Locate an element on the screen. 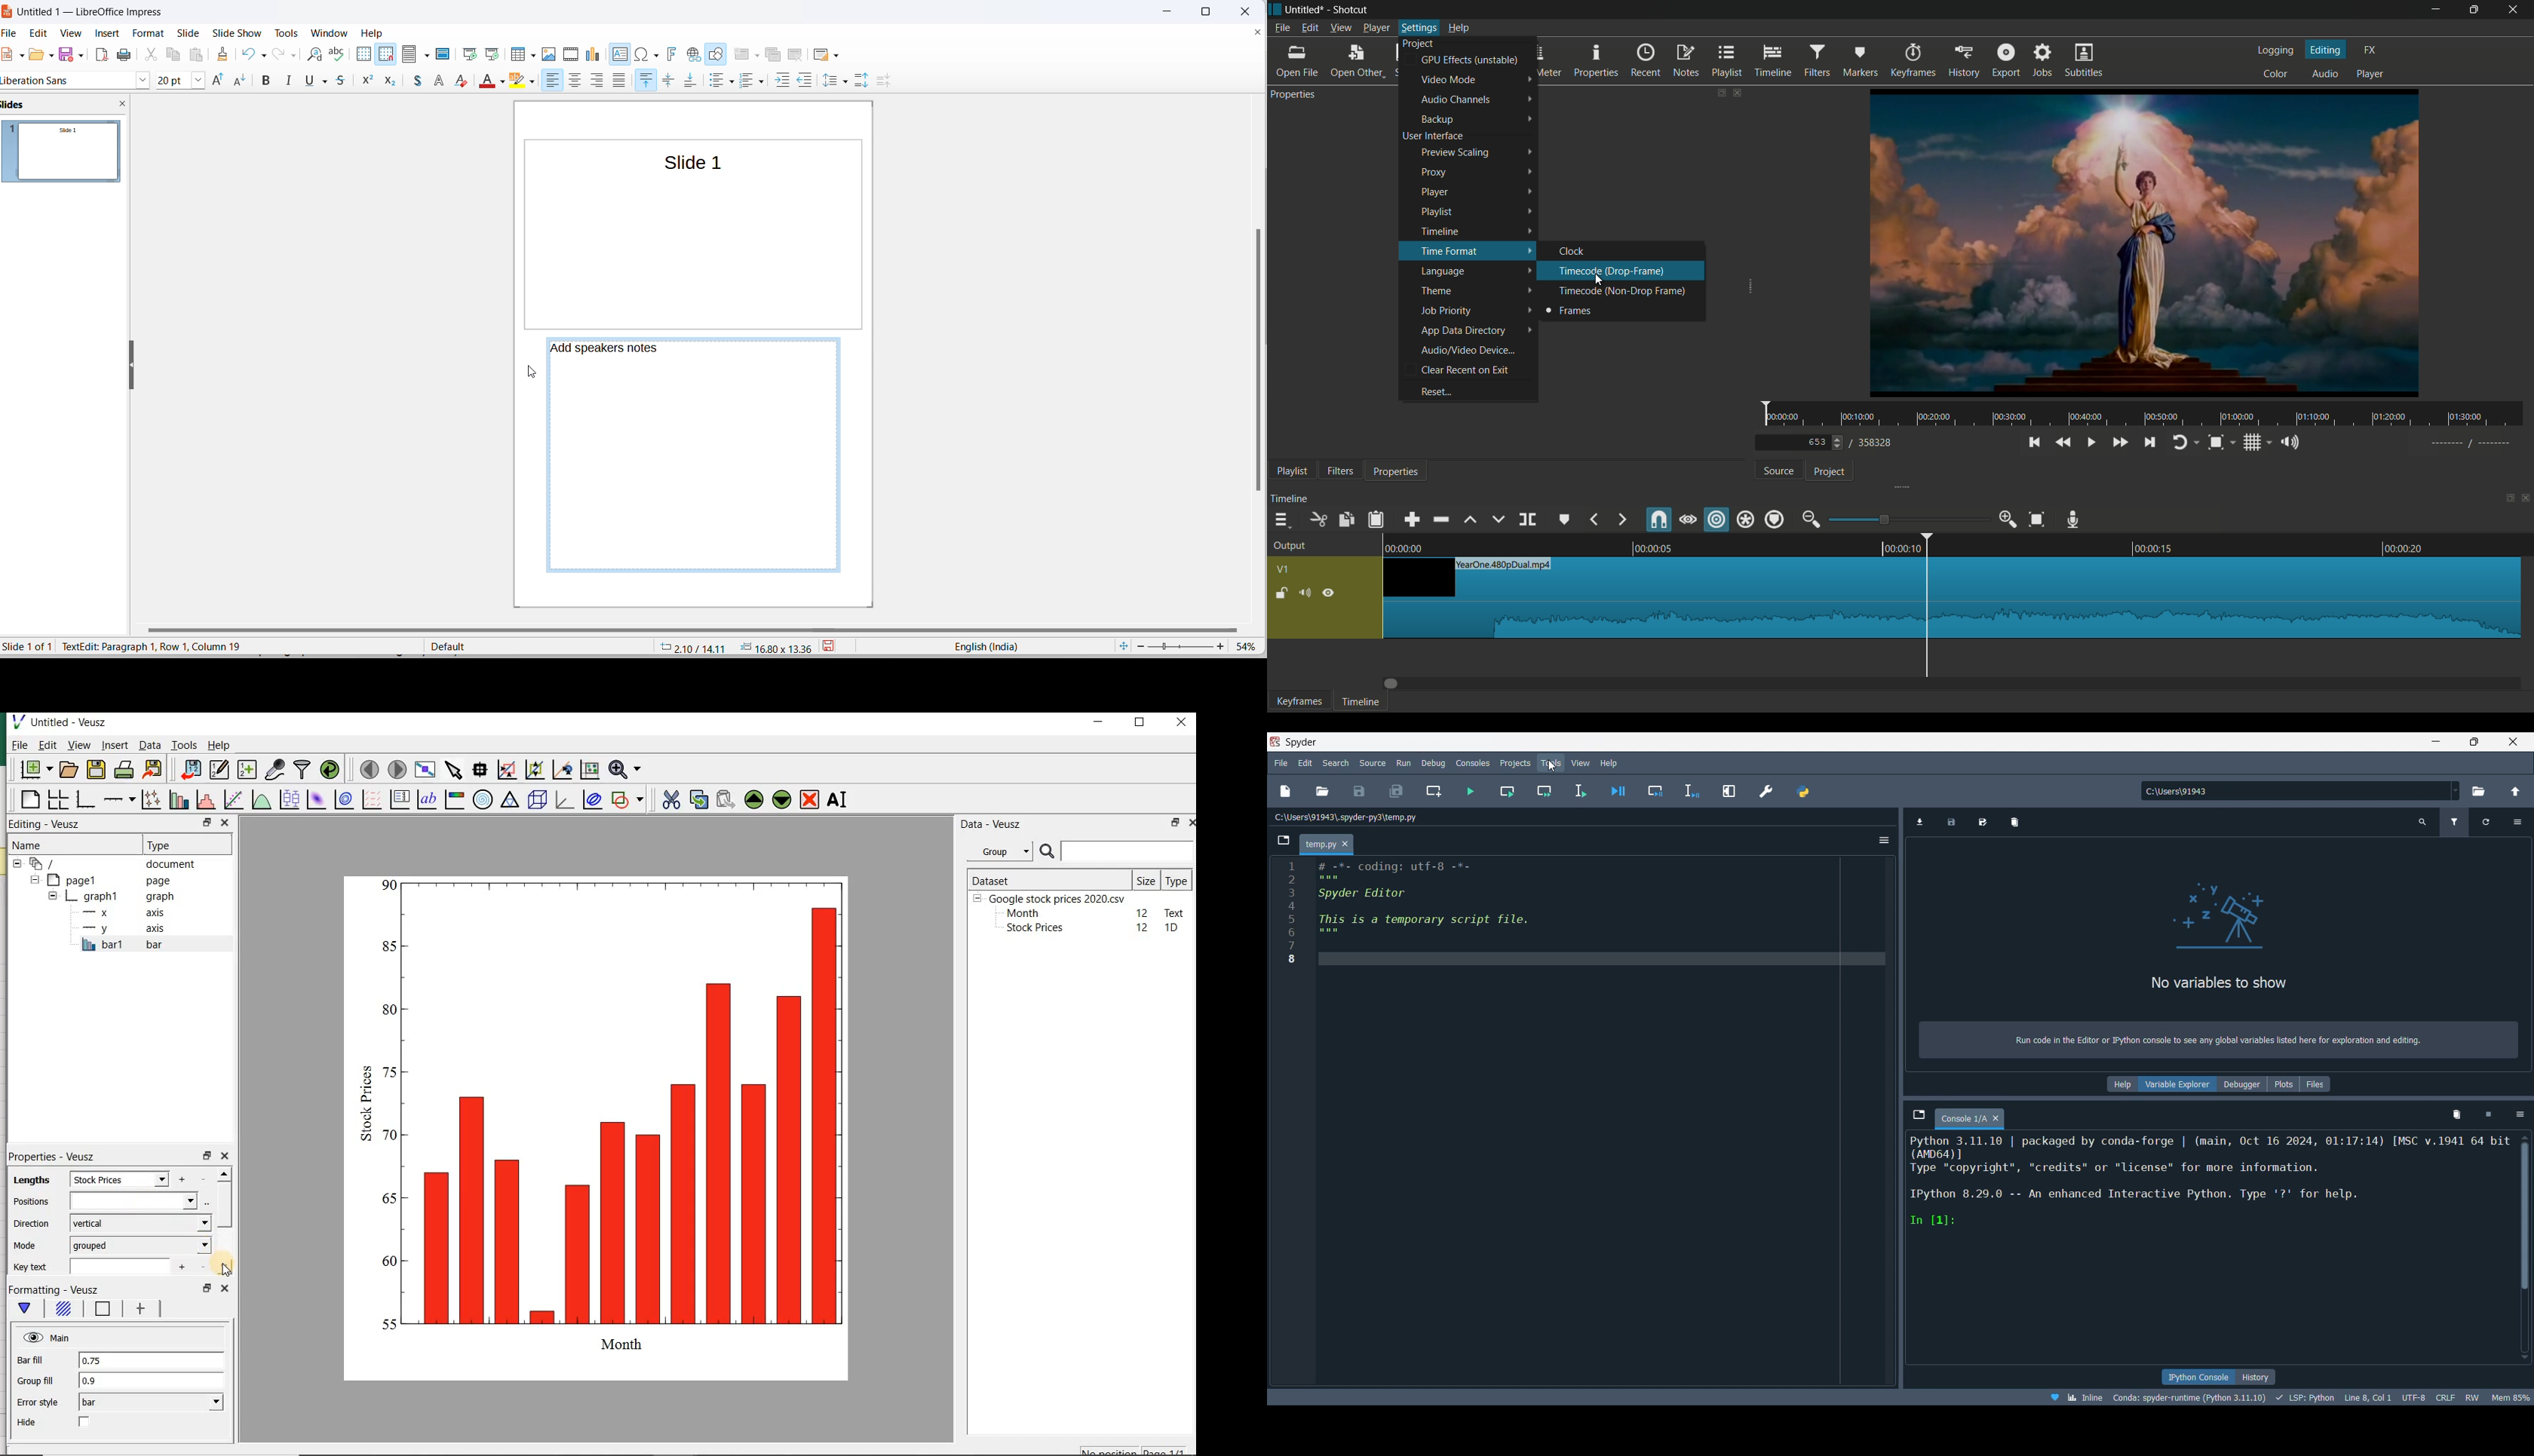  mute is located at coordinates (1304, 592).